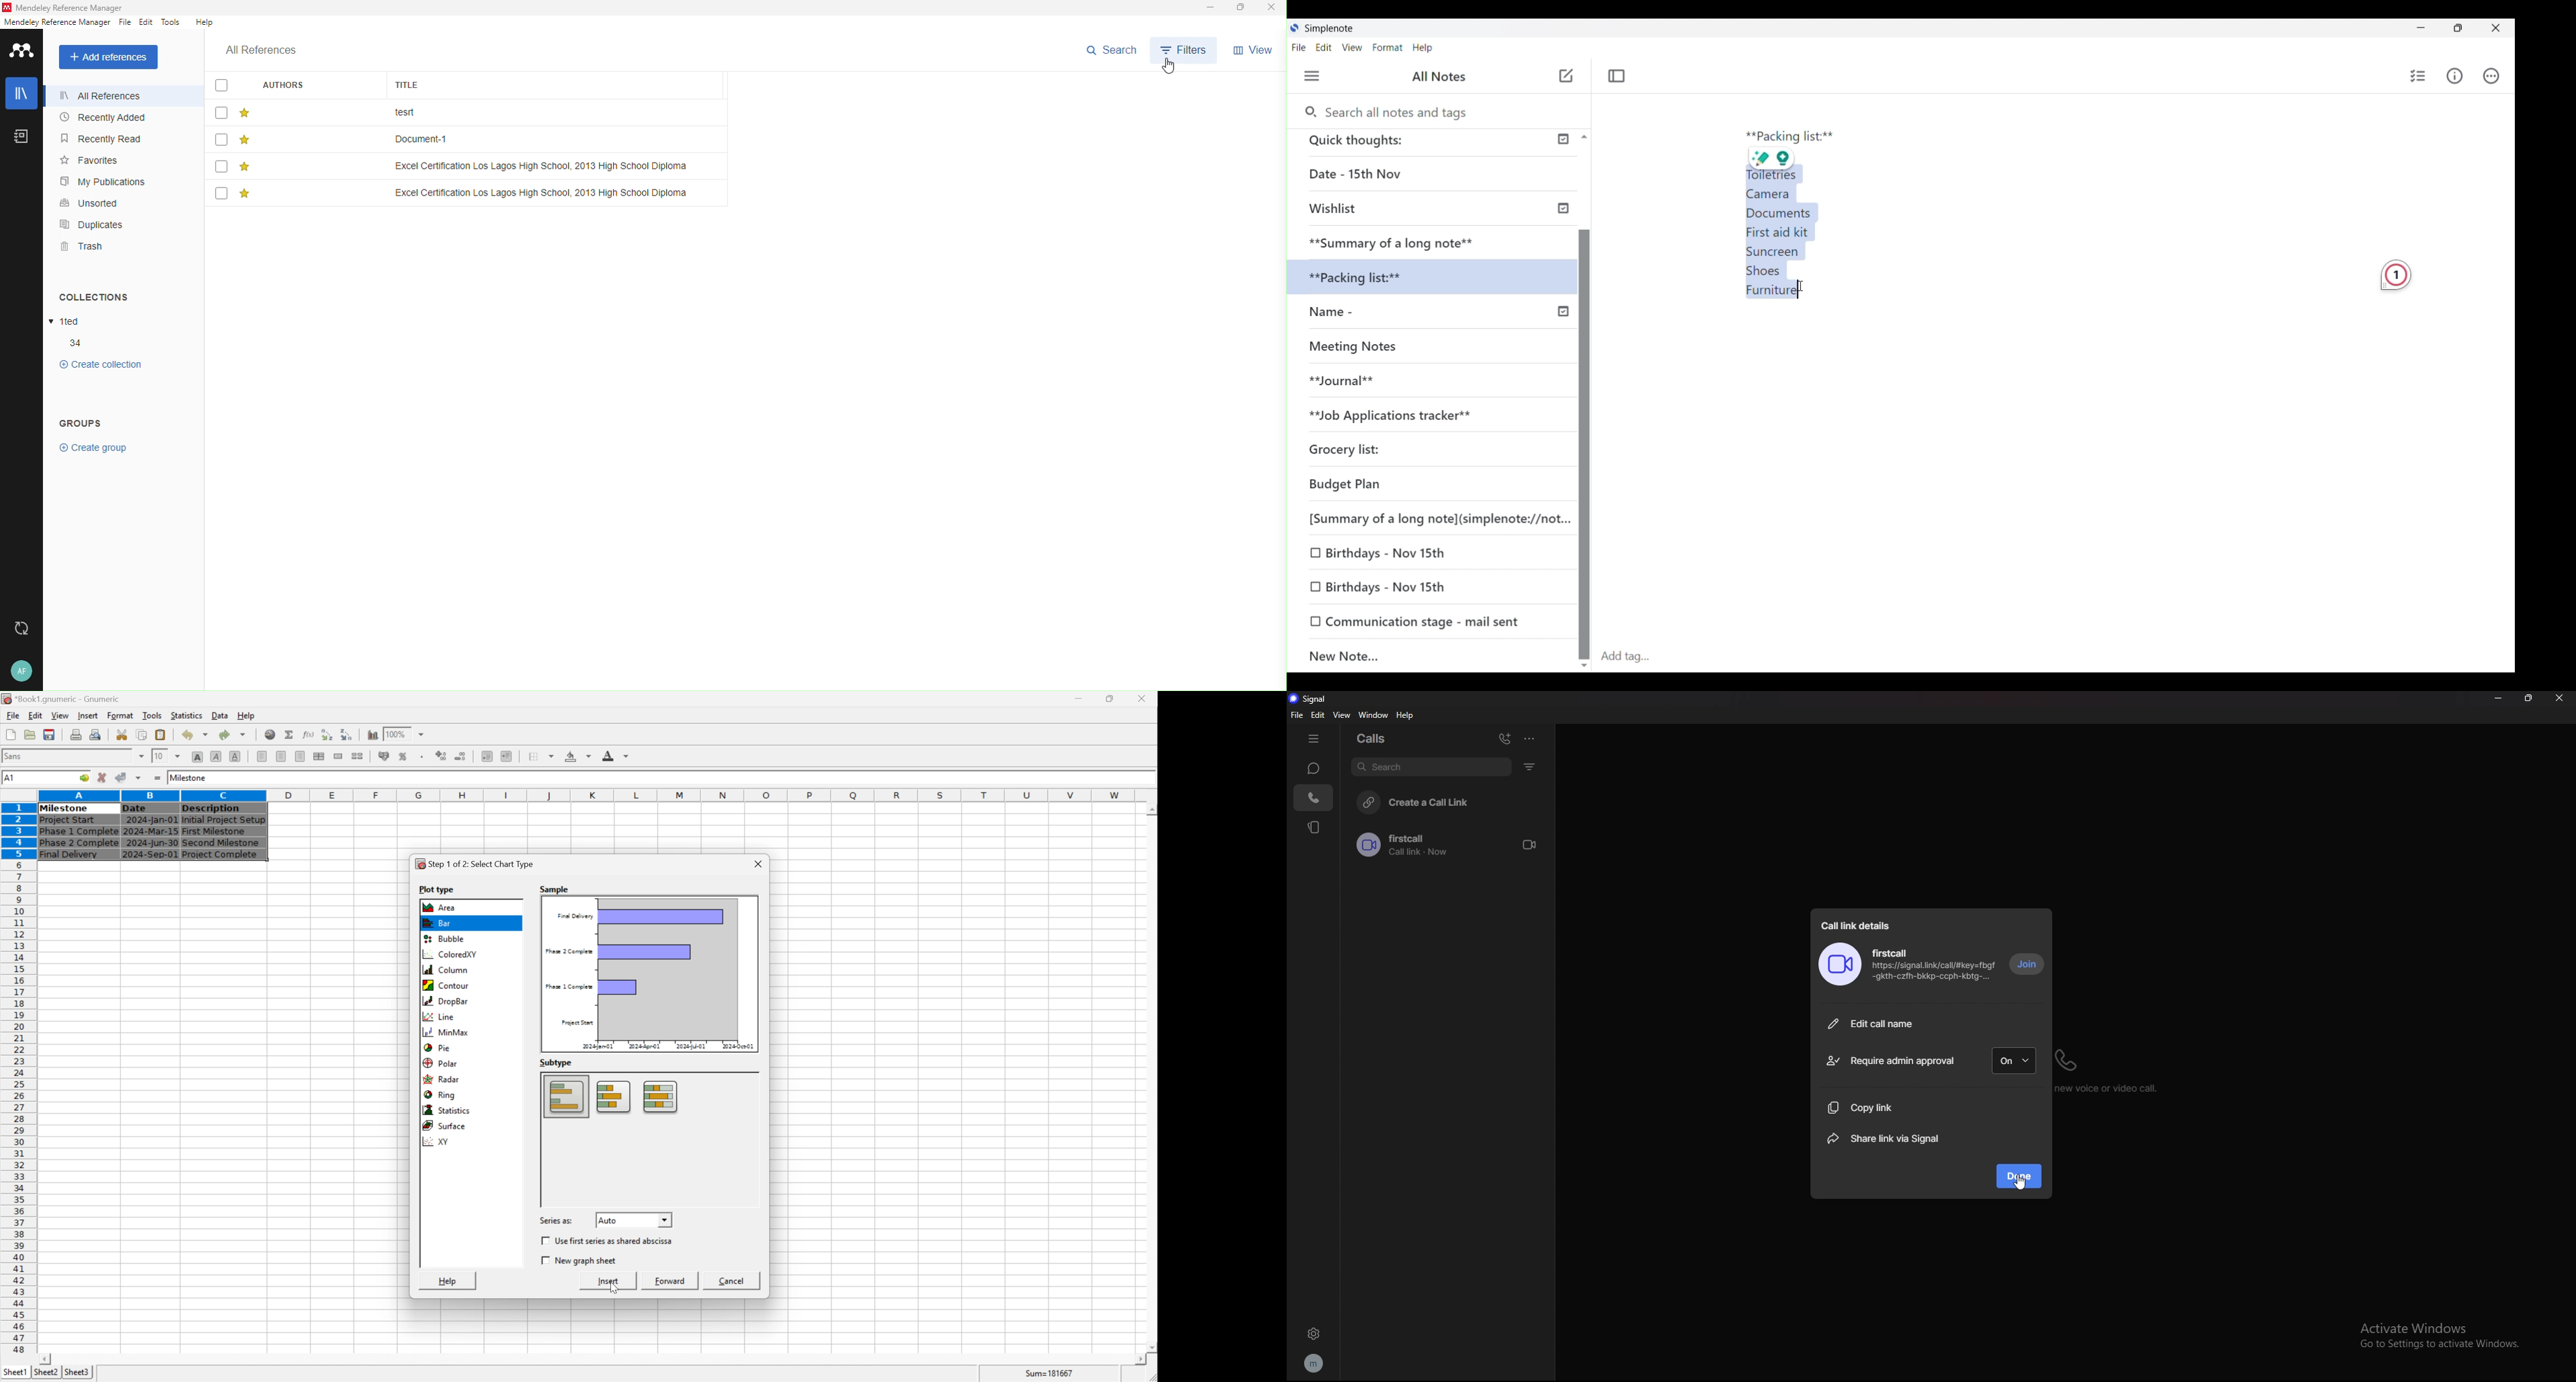  What do you see at coordinates (83, 778) in the screenshot?
I see `go to` at bounding box center [83, 778].